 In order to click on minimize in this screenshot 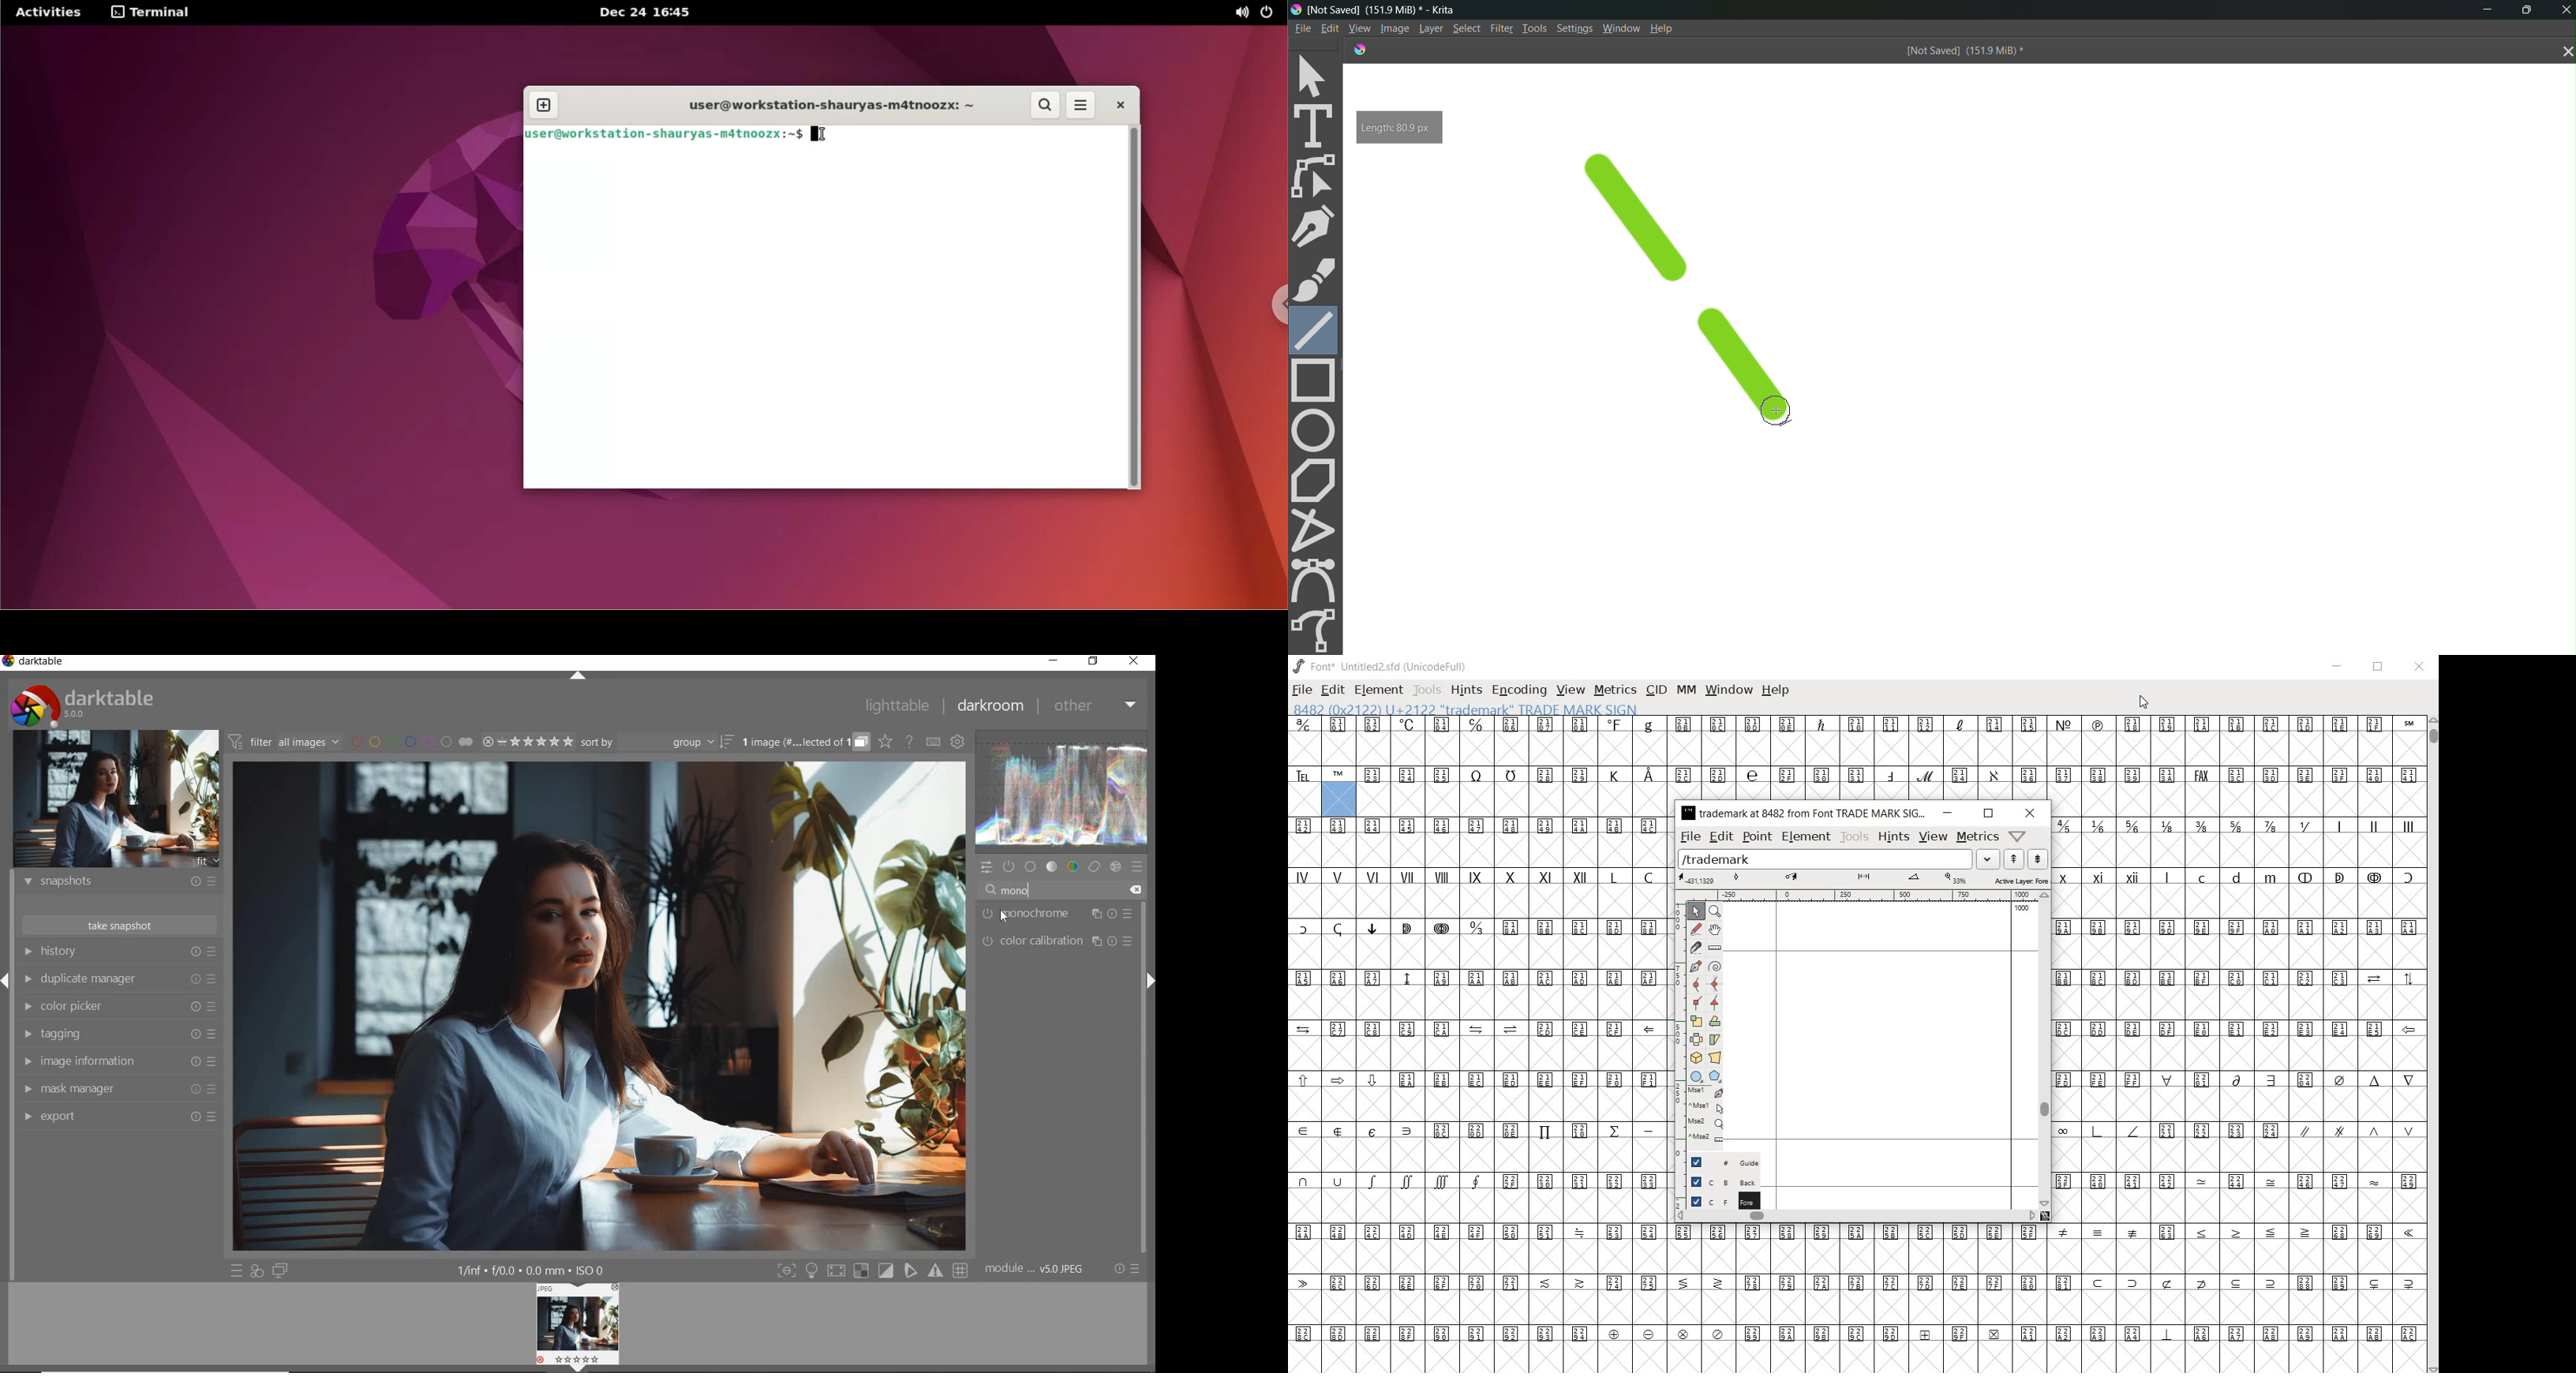, I will do `click(2483, 11)`.